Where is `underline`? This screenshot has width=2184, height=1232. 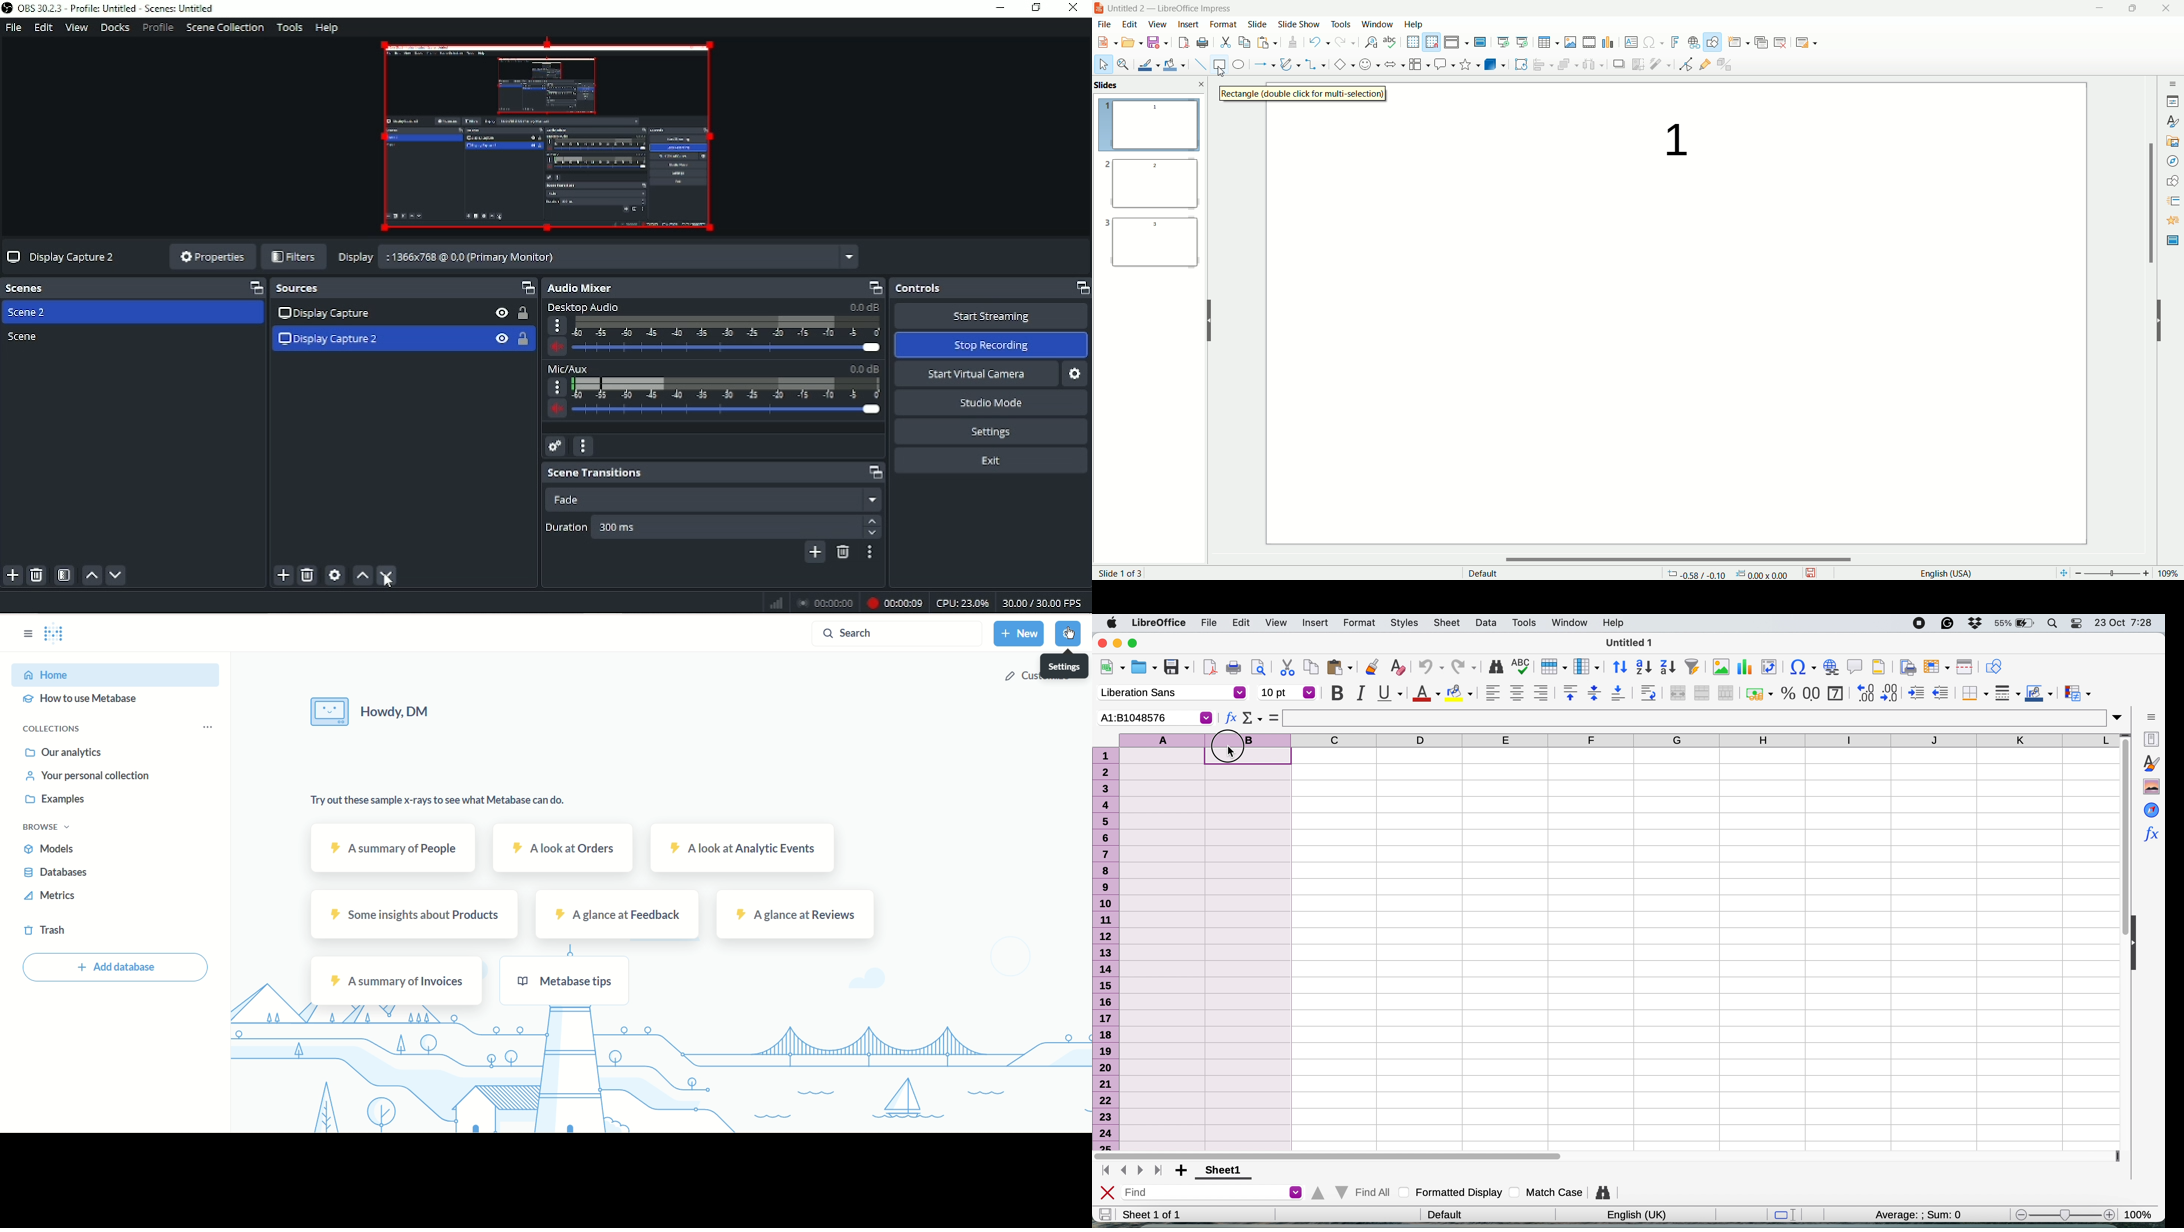
underline is located at coordinates (1390, 693).